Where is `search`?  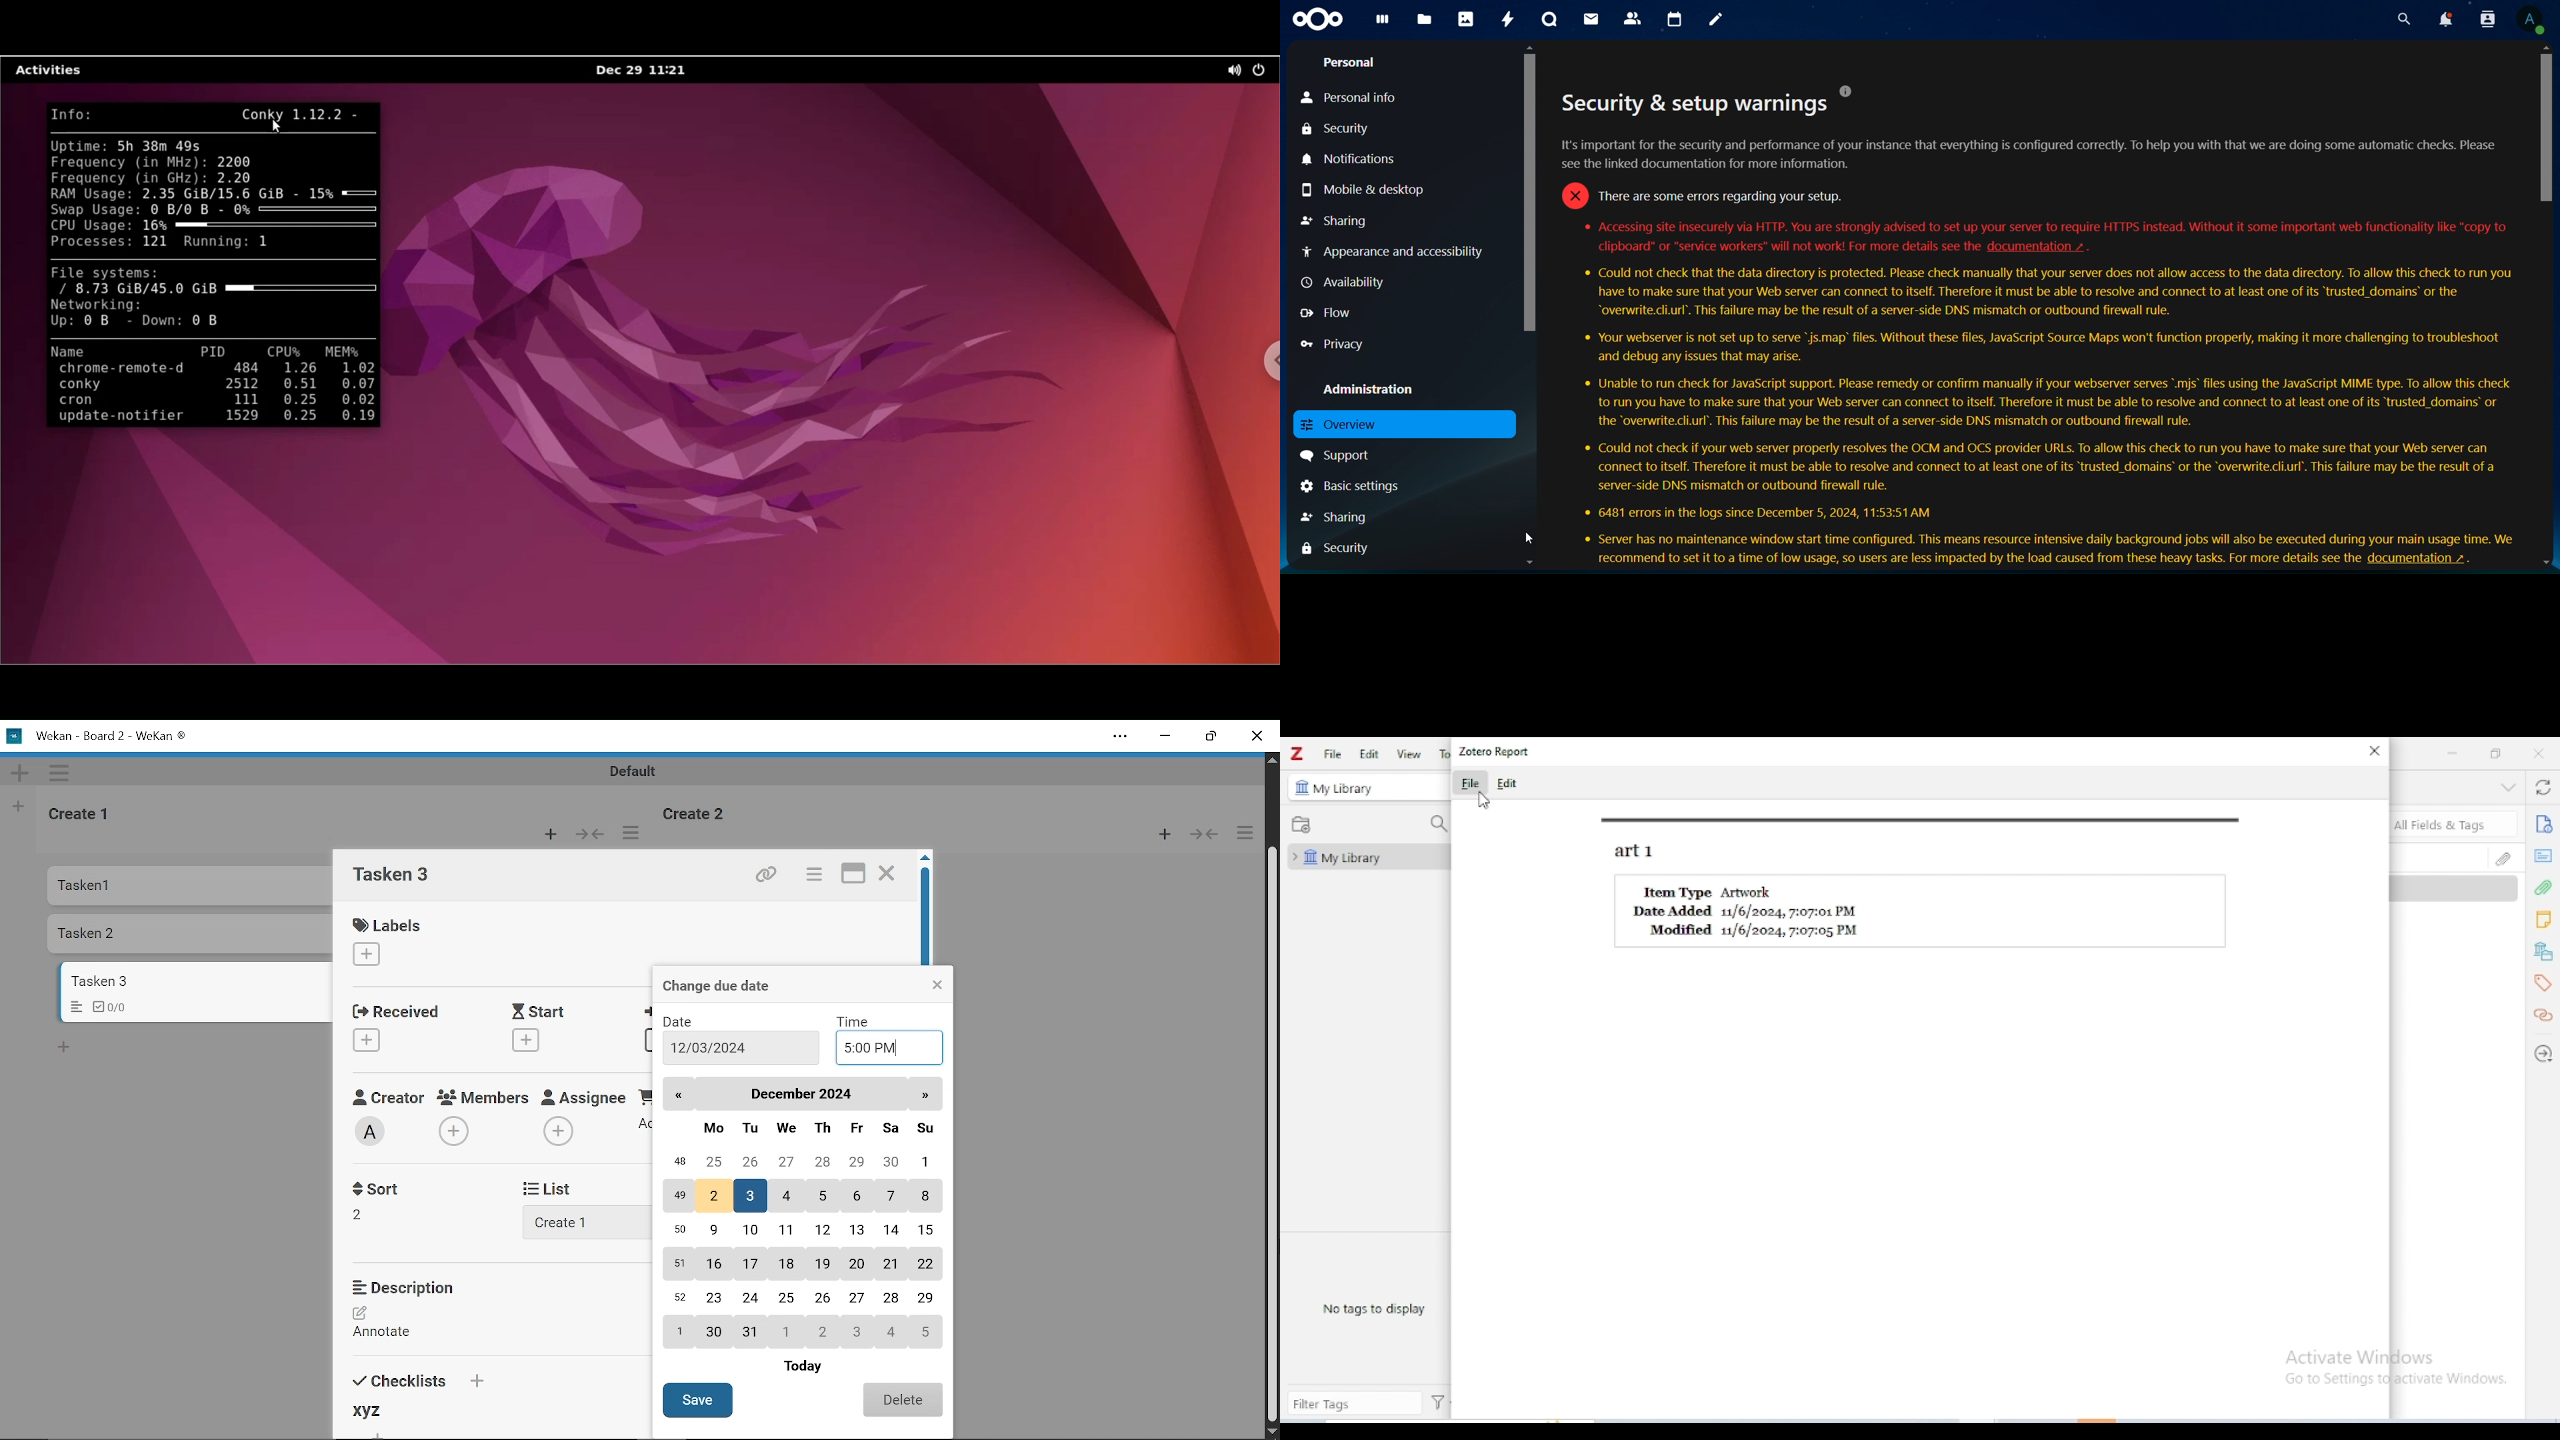
search is located at coordinates (2401, 20).